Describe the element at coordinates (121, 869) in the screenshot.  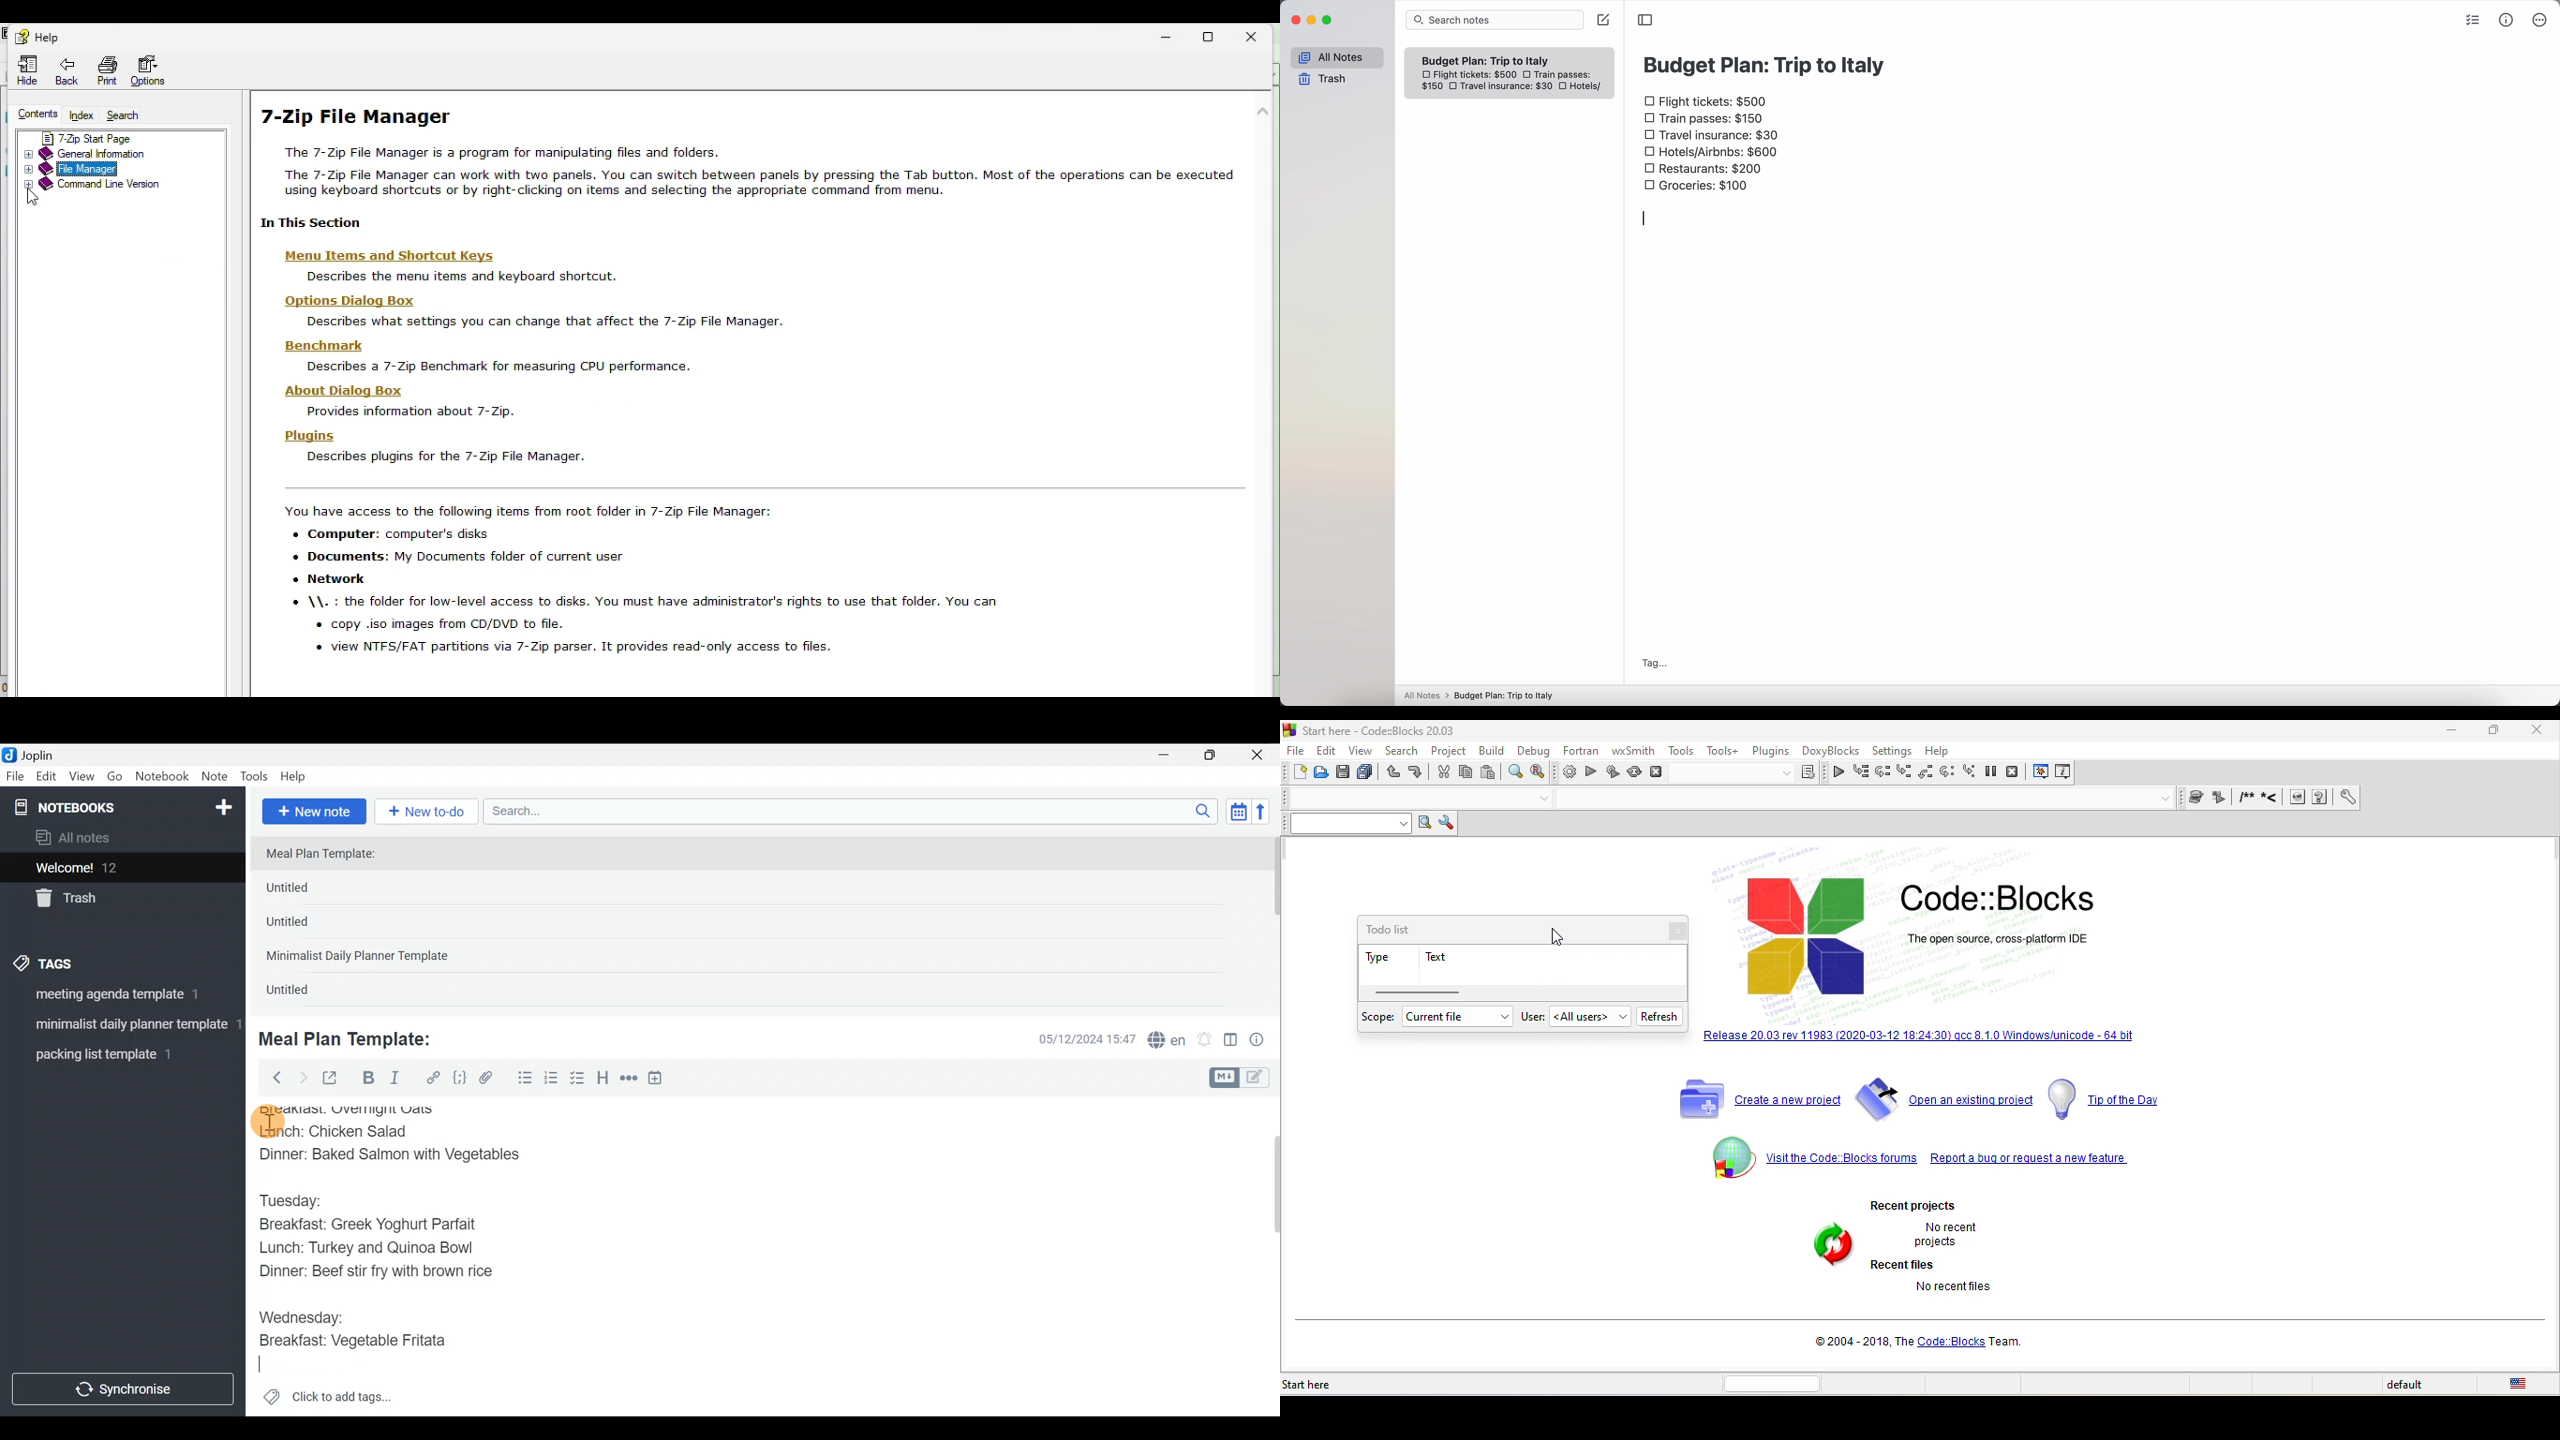
I see `Welcome!` at that location.